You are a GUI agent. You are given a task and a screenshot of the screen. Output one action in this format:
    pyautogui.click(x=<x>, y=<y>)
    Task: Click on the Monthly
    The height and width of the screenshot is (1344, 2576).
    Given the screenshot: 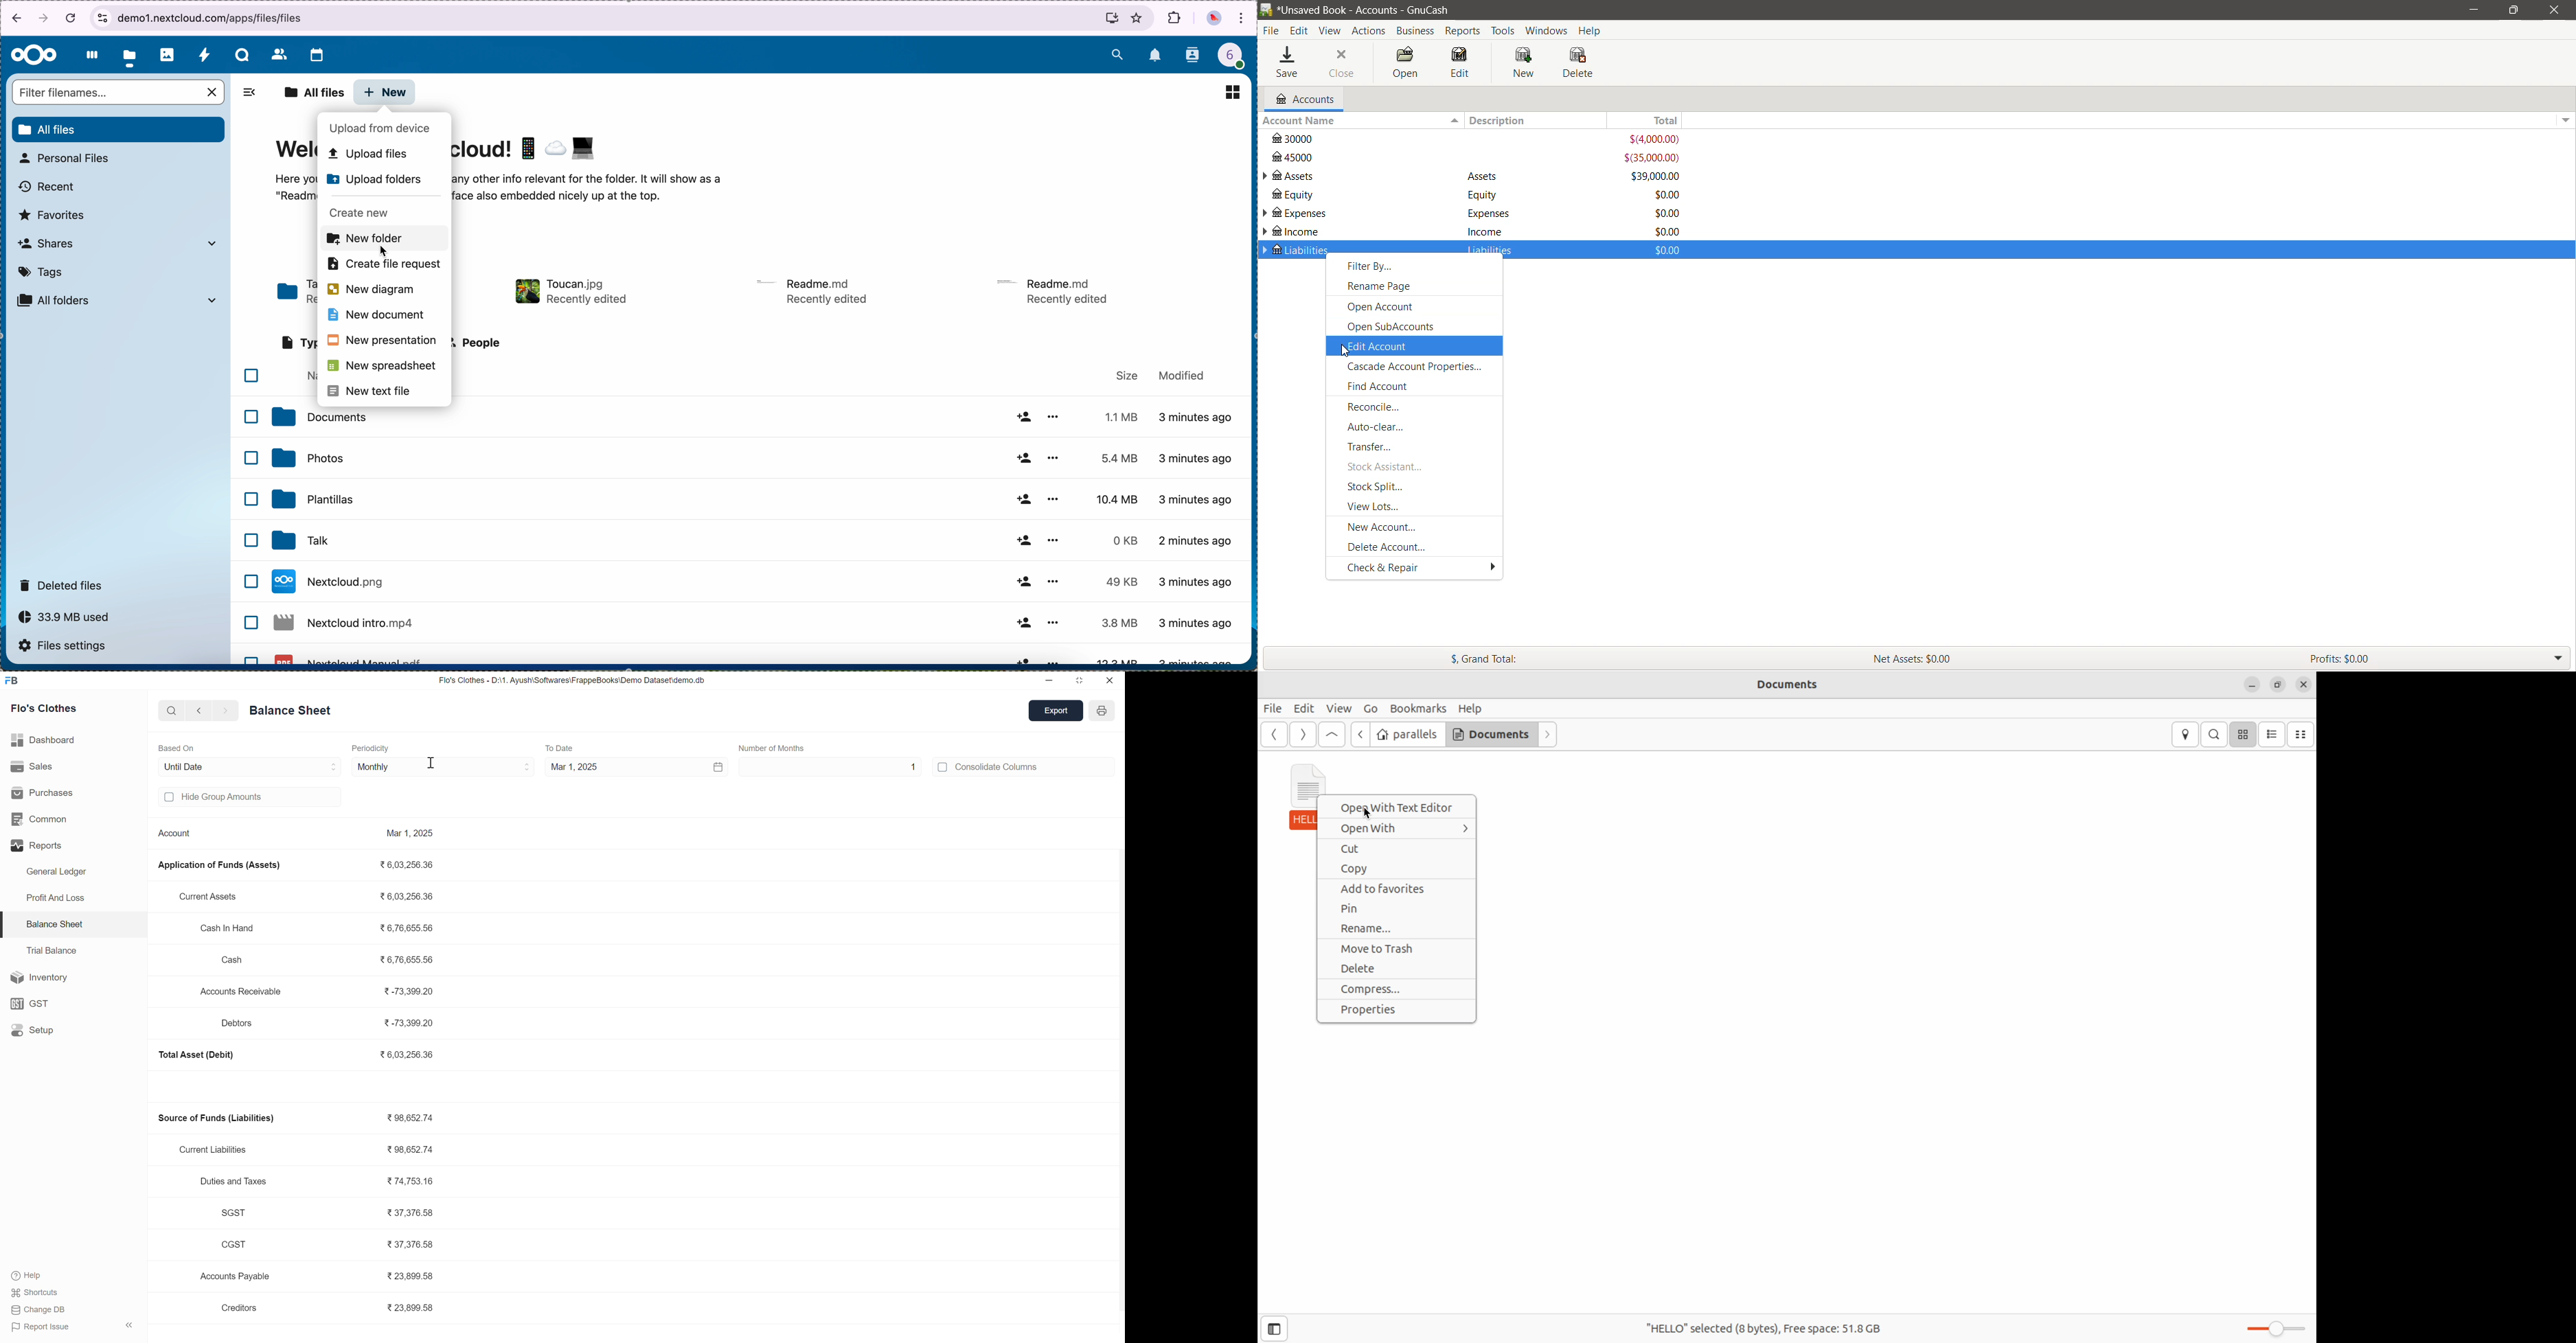 What is the action you would take?
    pyautogui.click(x=440, y=766)
    